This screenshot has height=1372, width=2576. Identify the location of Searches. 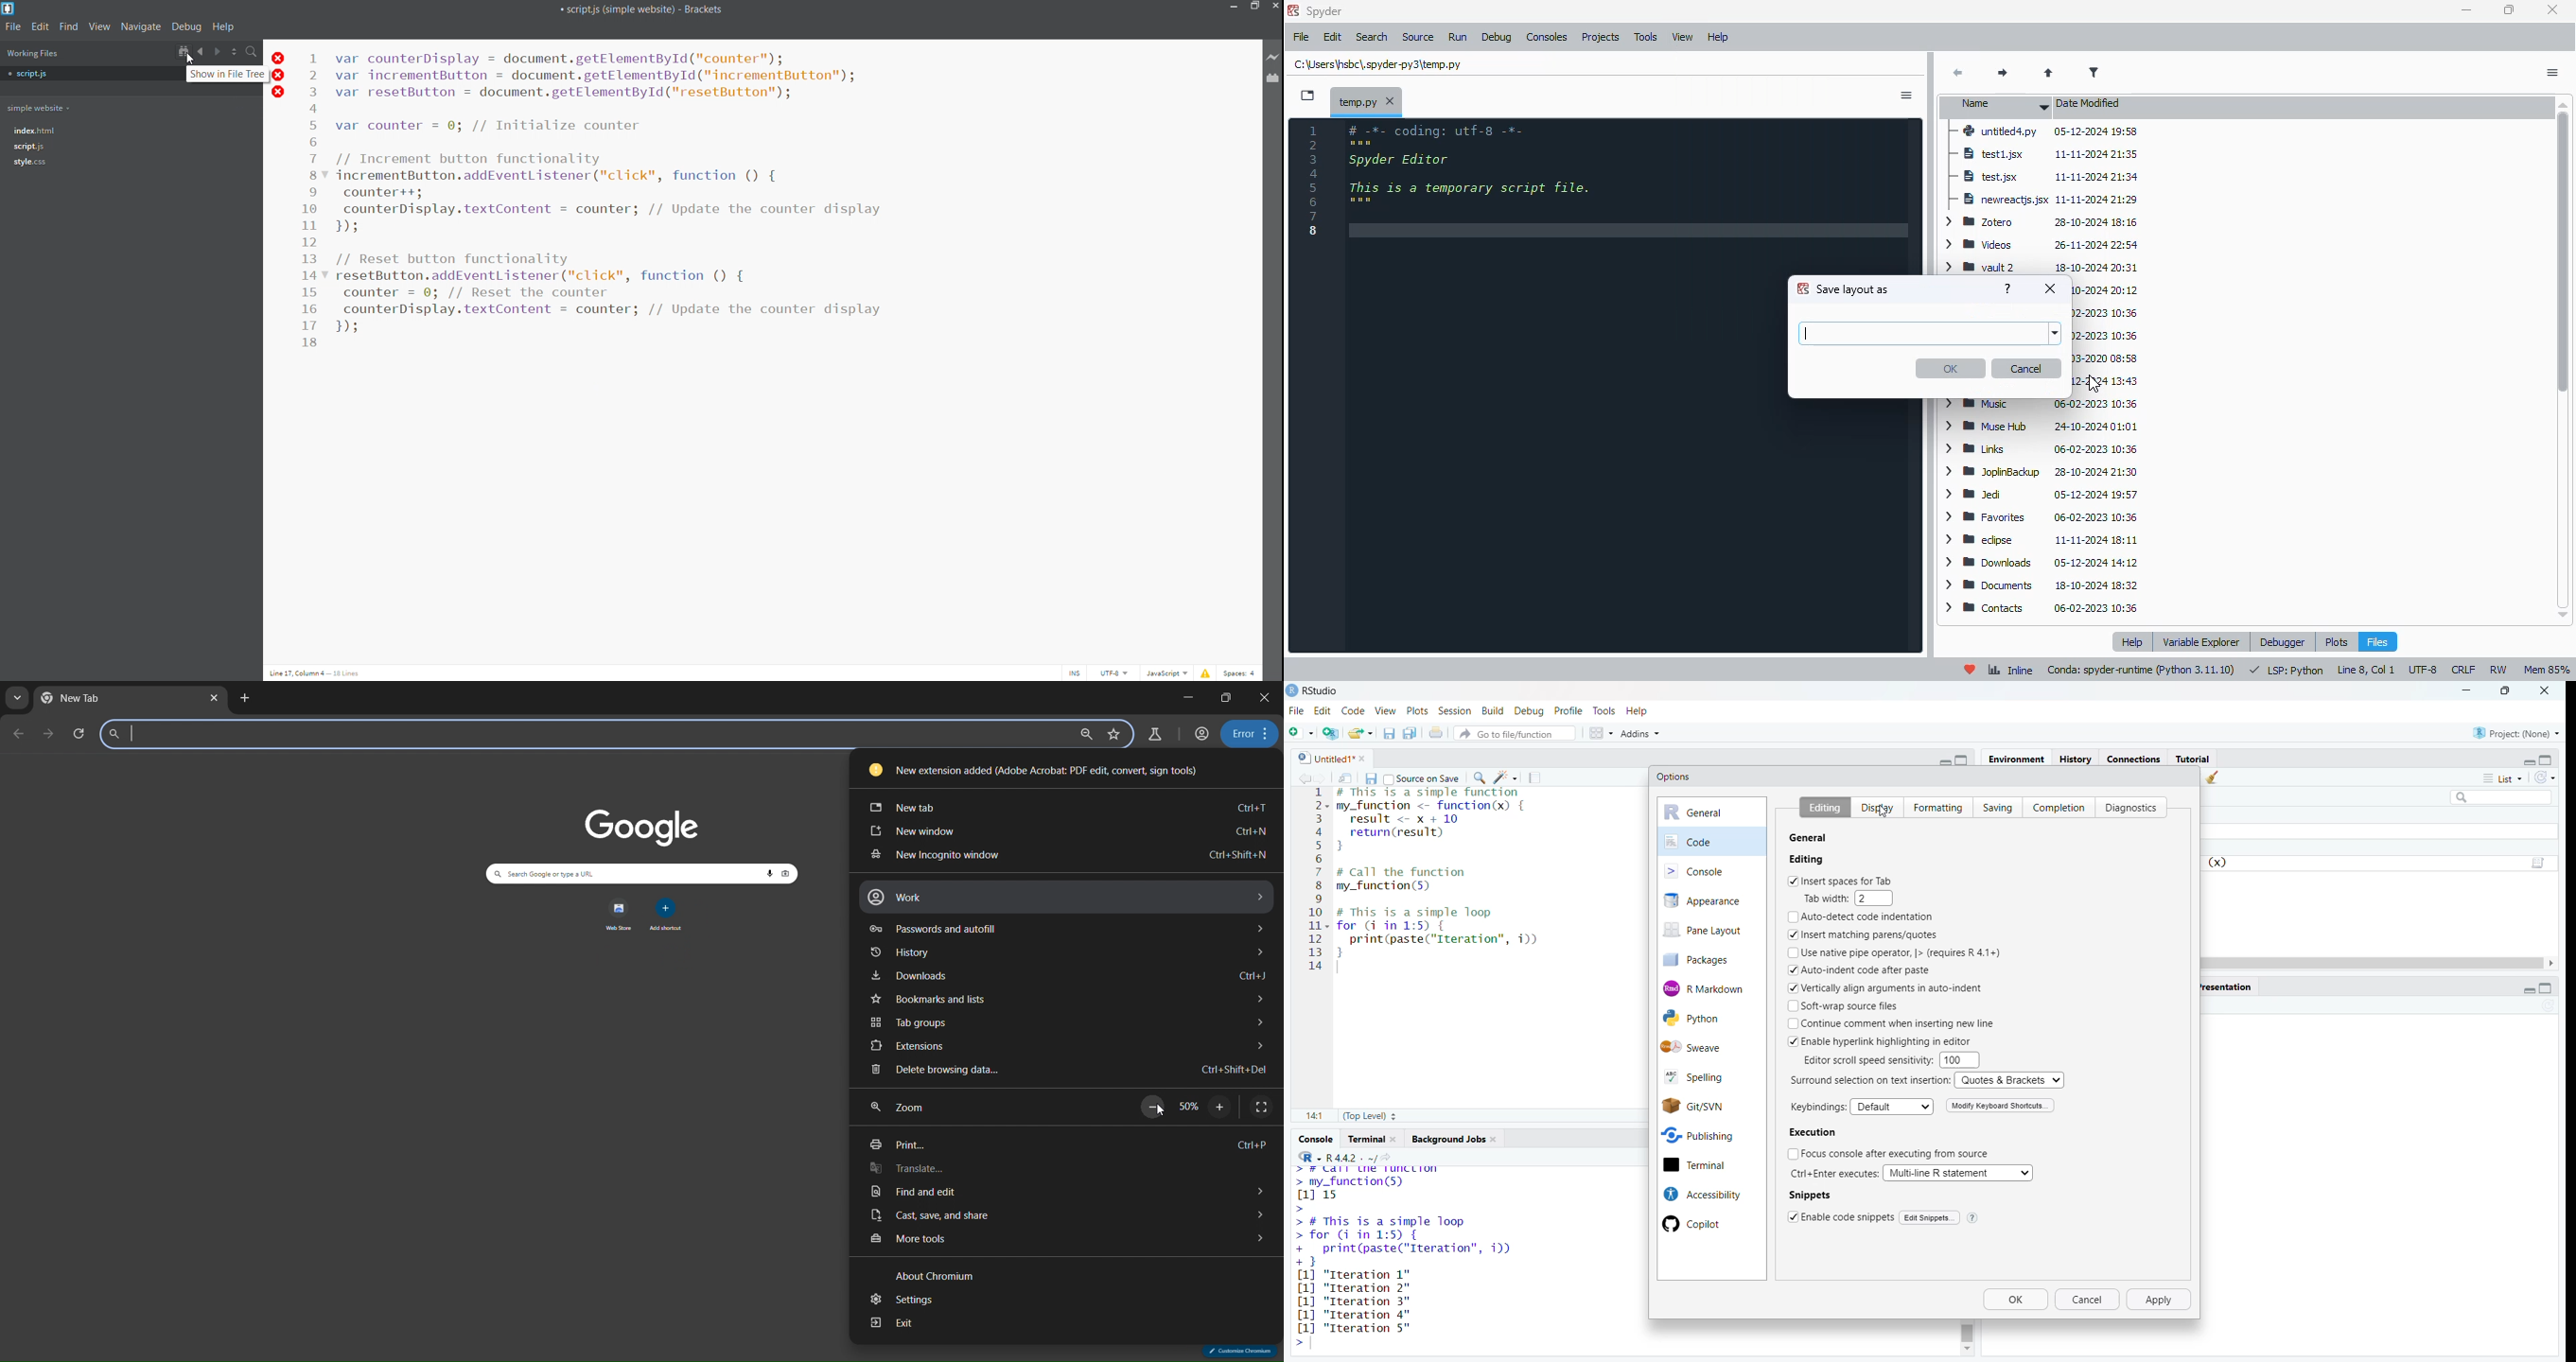
(2104, 315).